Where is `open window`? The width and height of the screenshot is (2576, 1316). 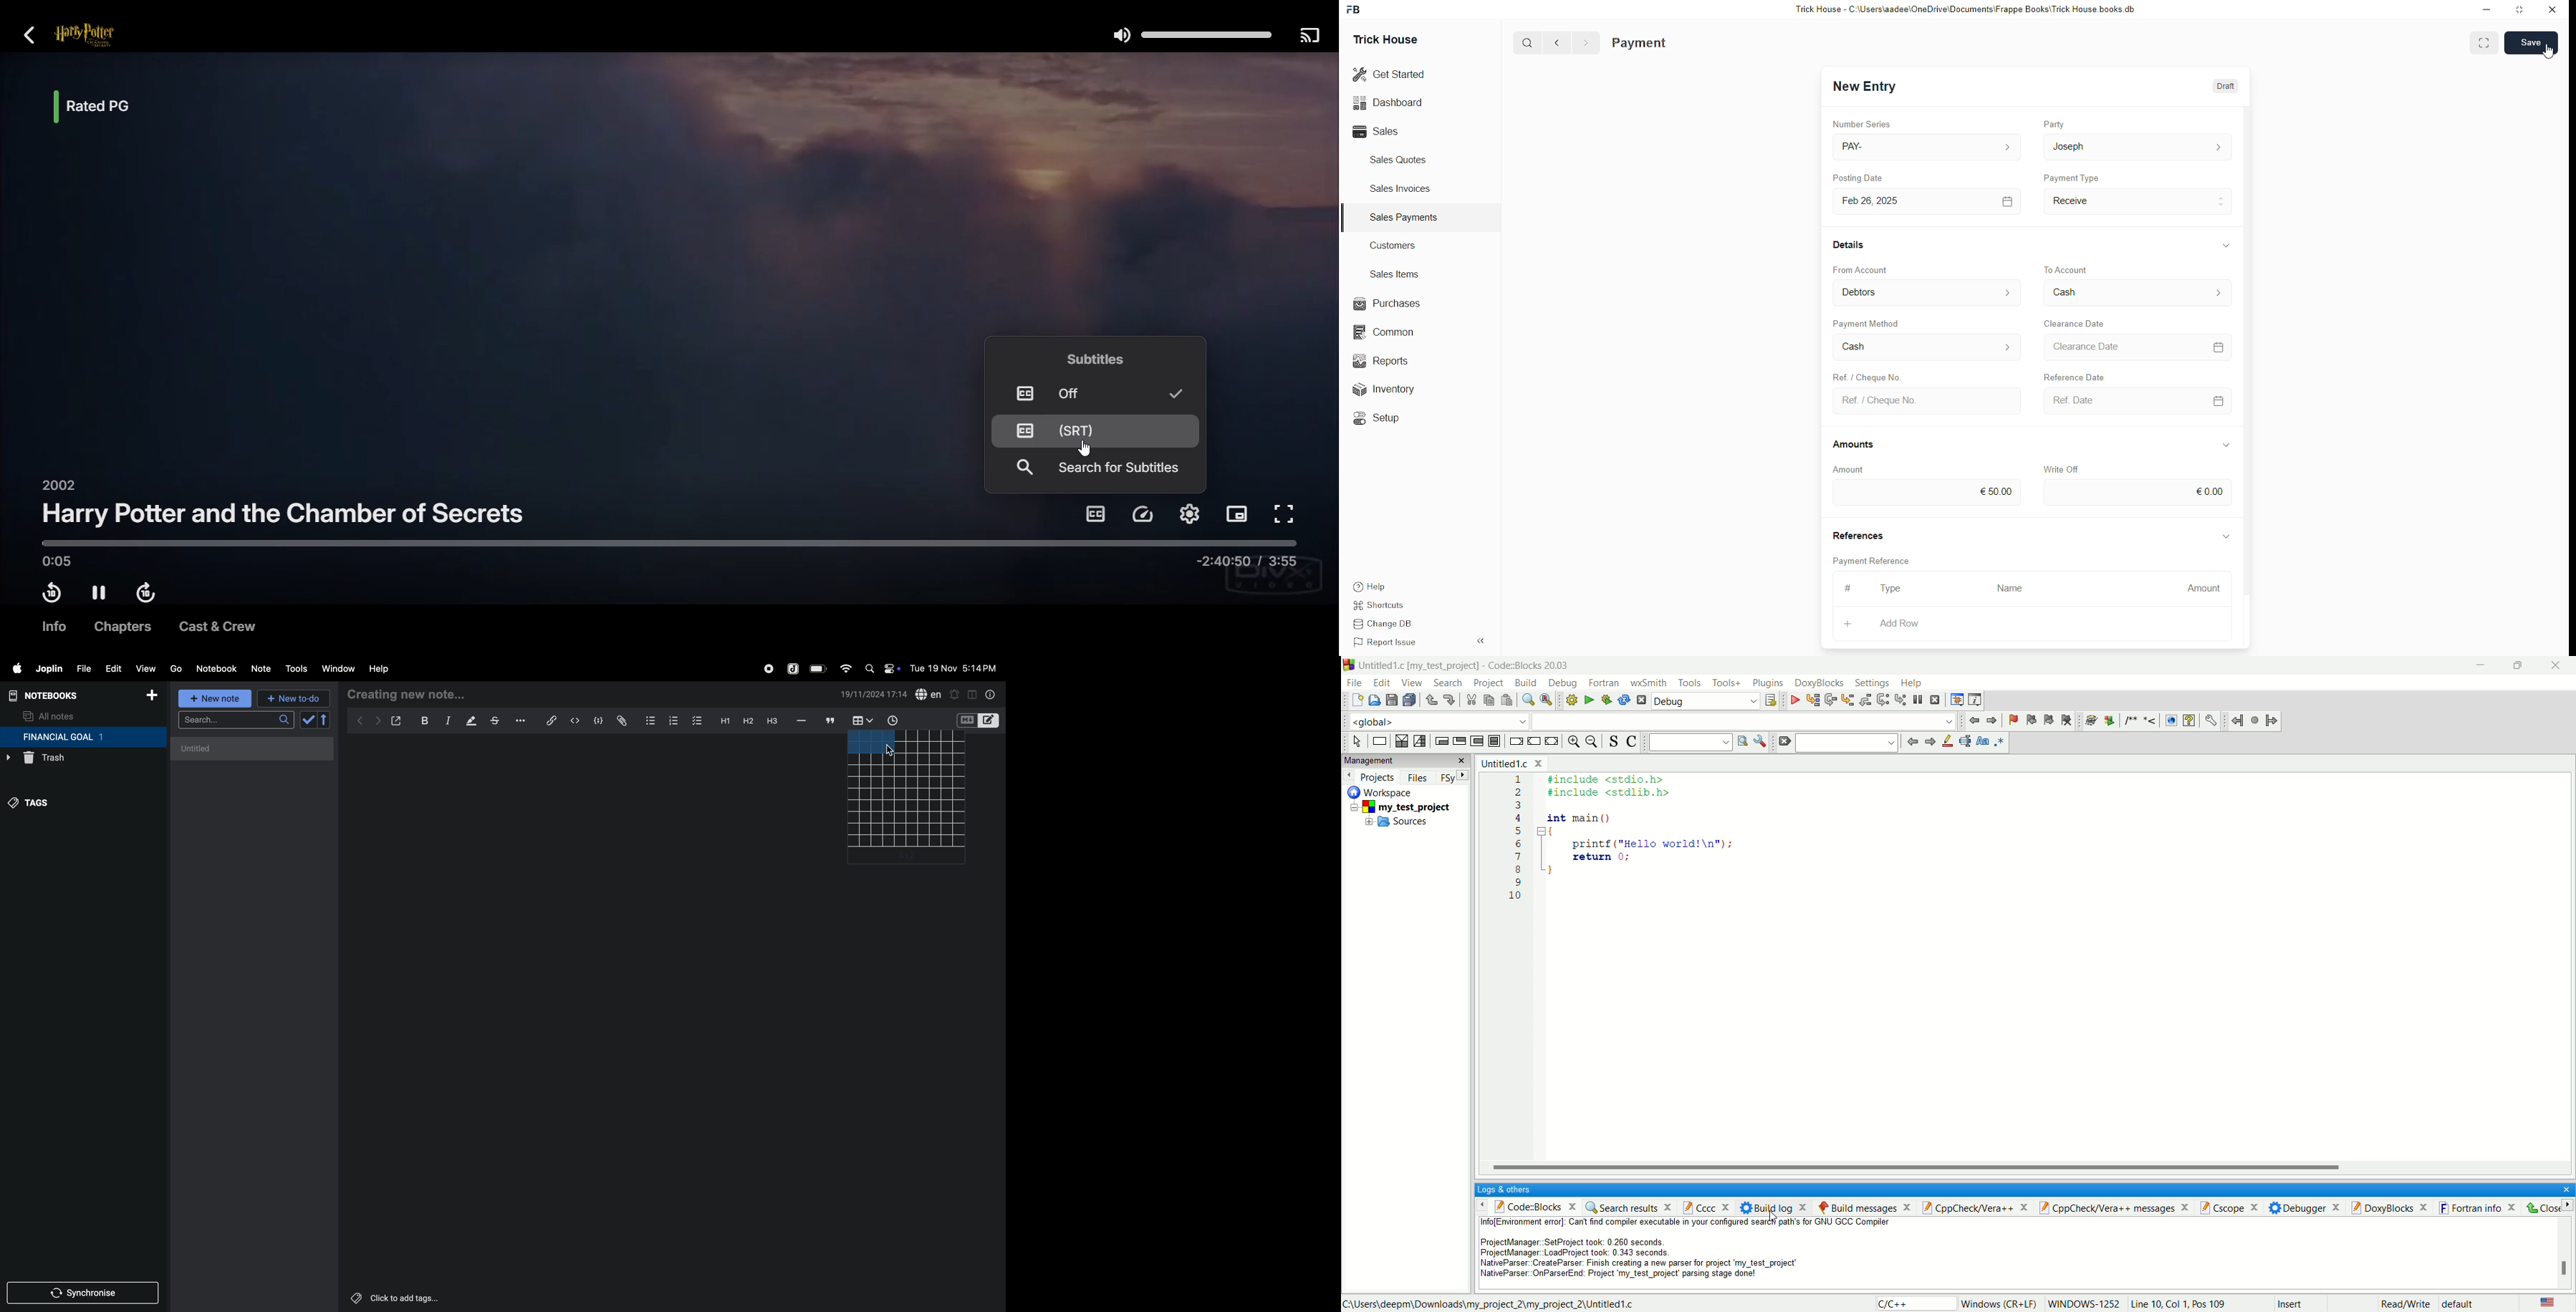
open window is located at coordinates (395, 721).